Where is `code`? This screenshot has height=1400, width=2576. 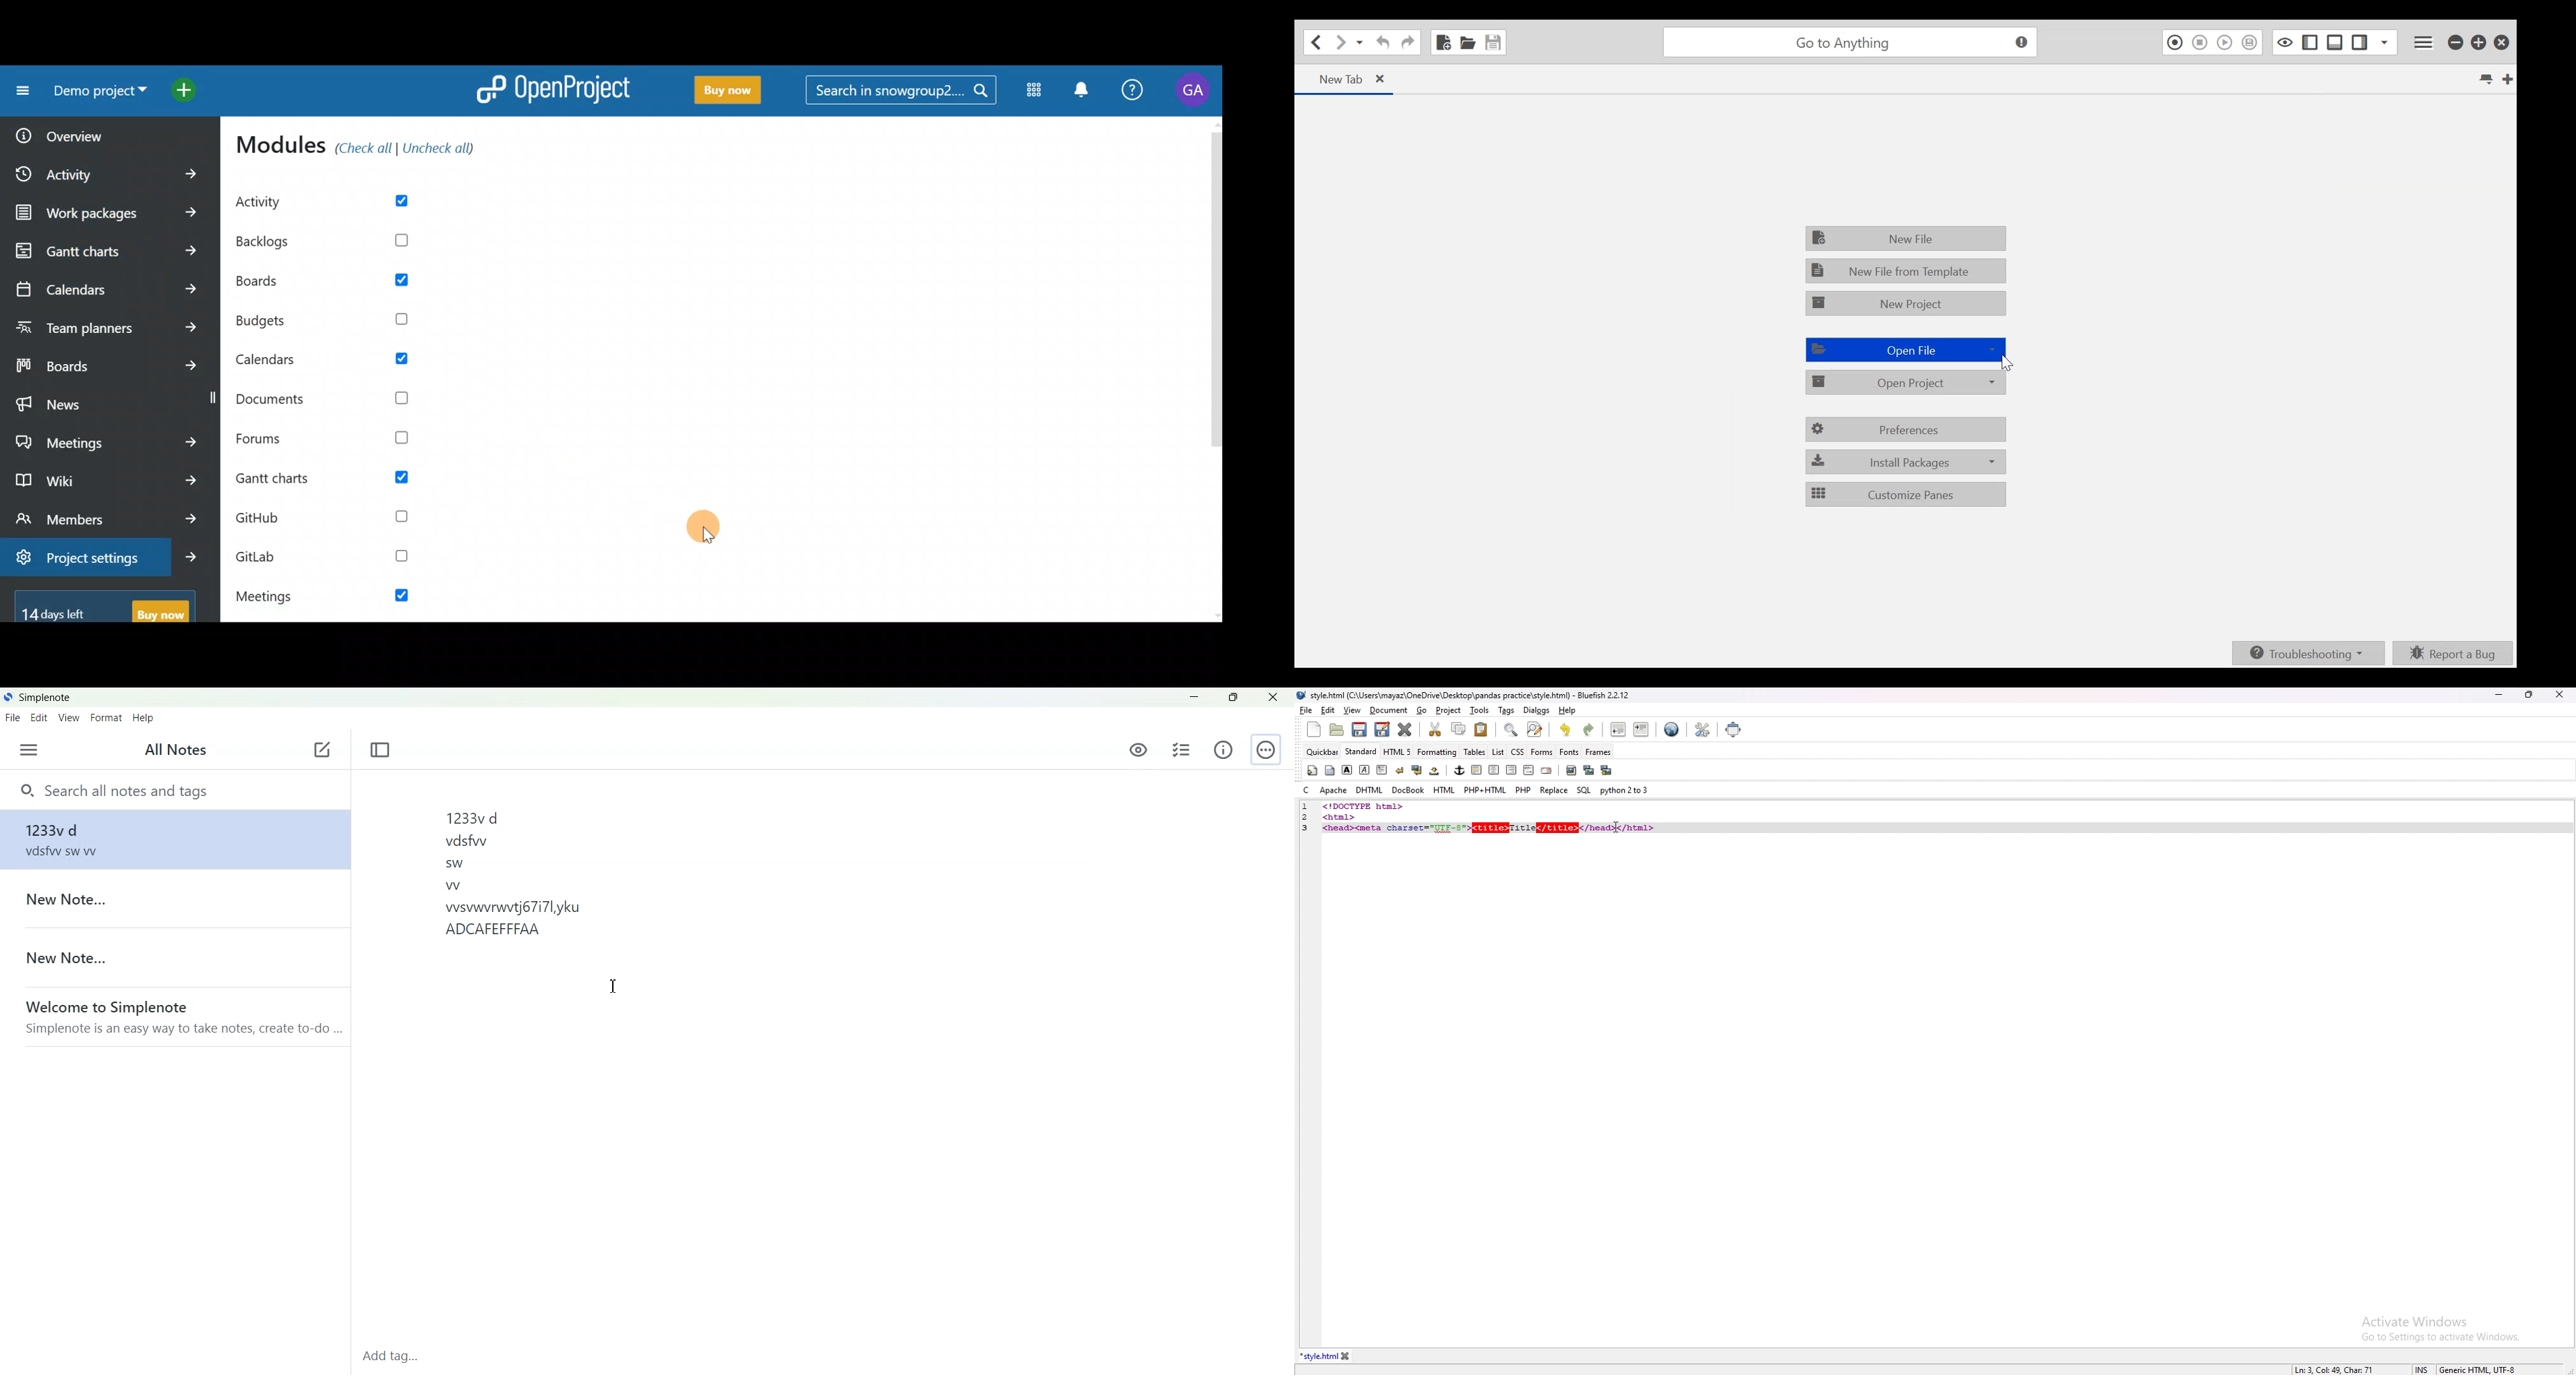 code is located at coordinates (1403, 806).